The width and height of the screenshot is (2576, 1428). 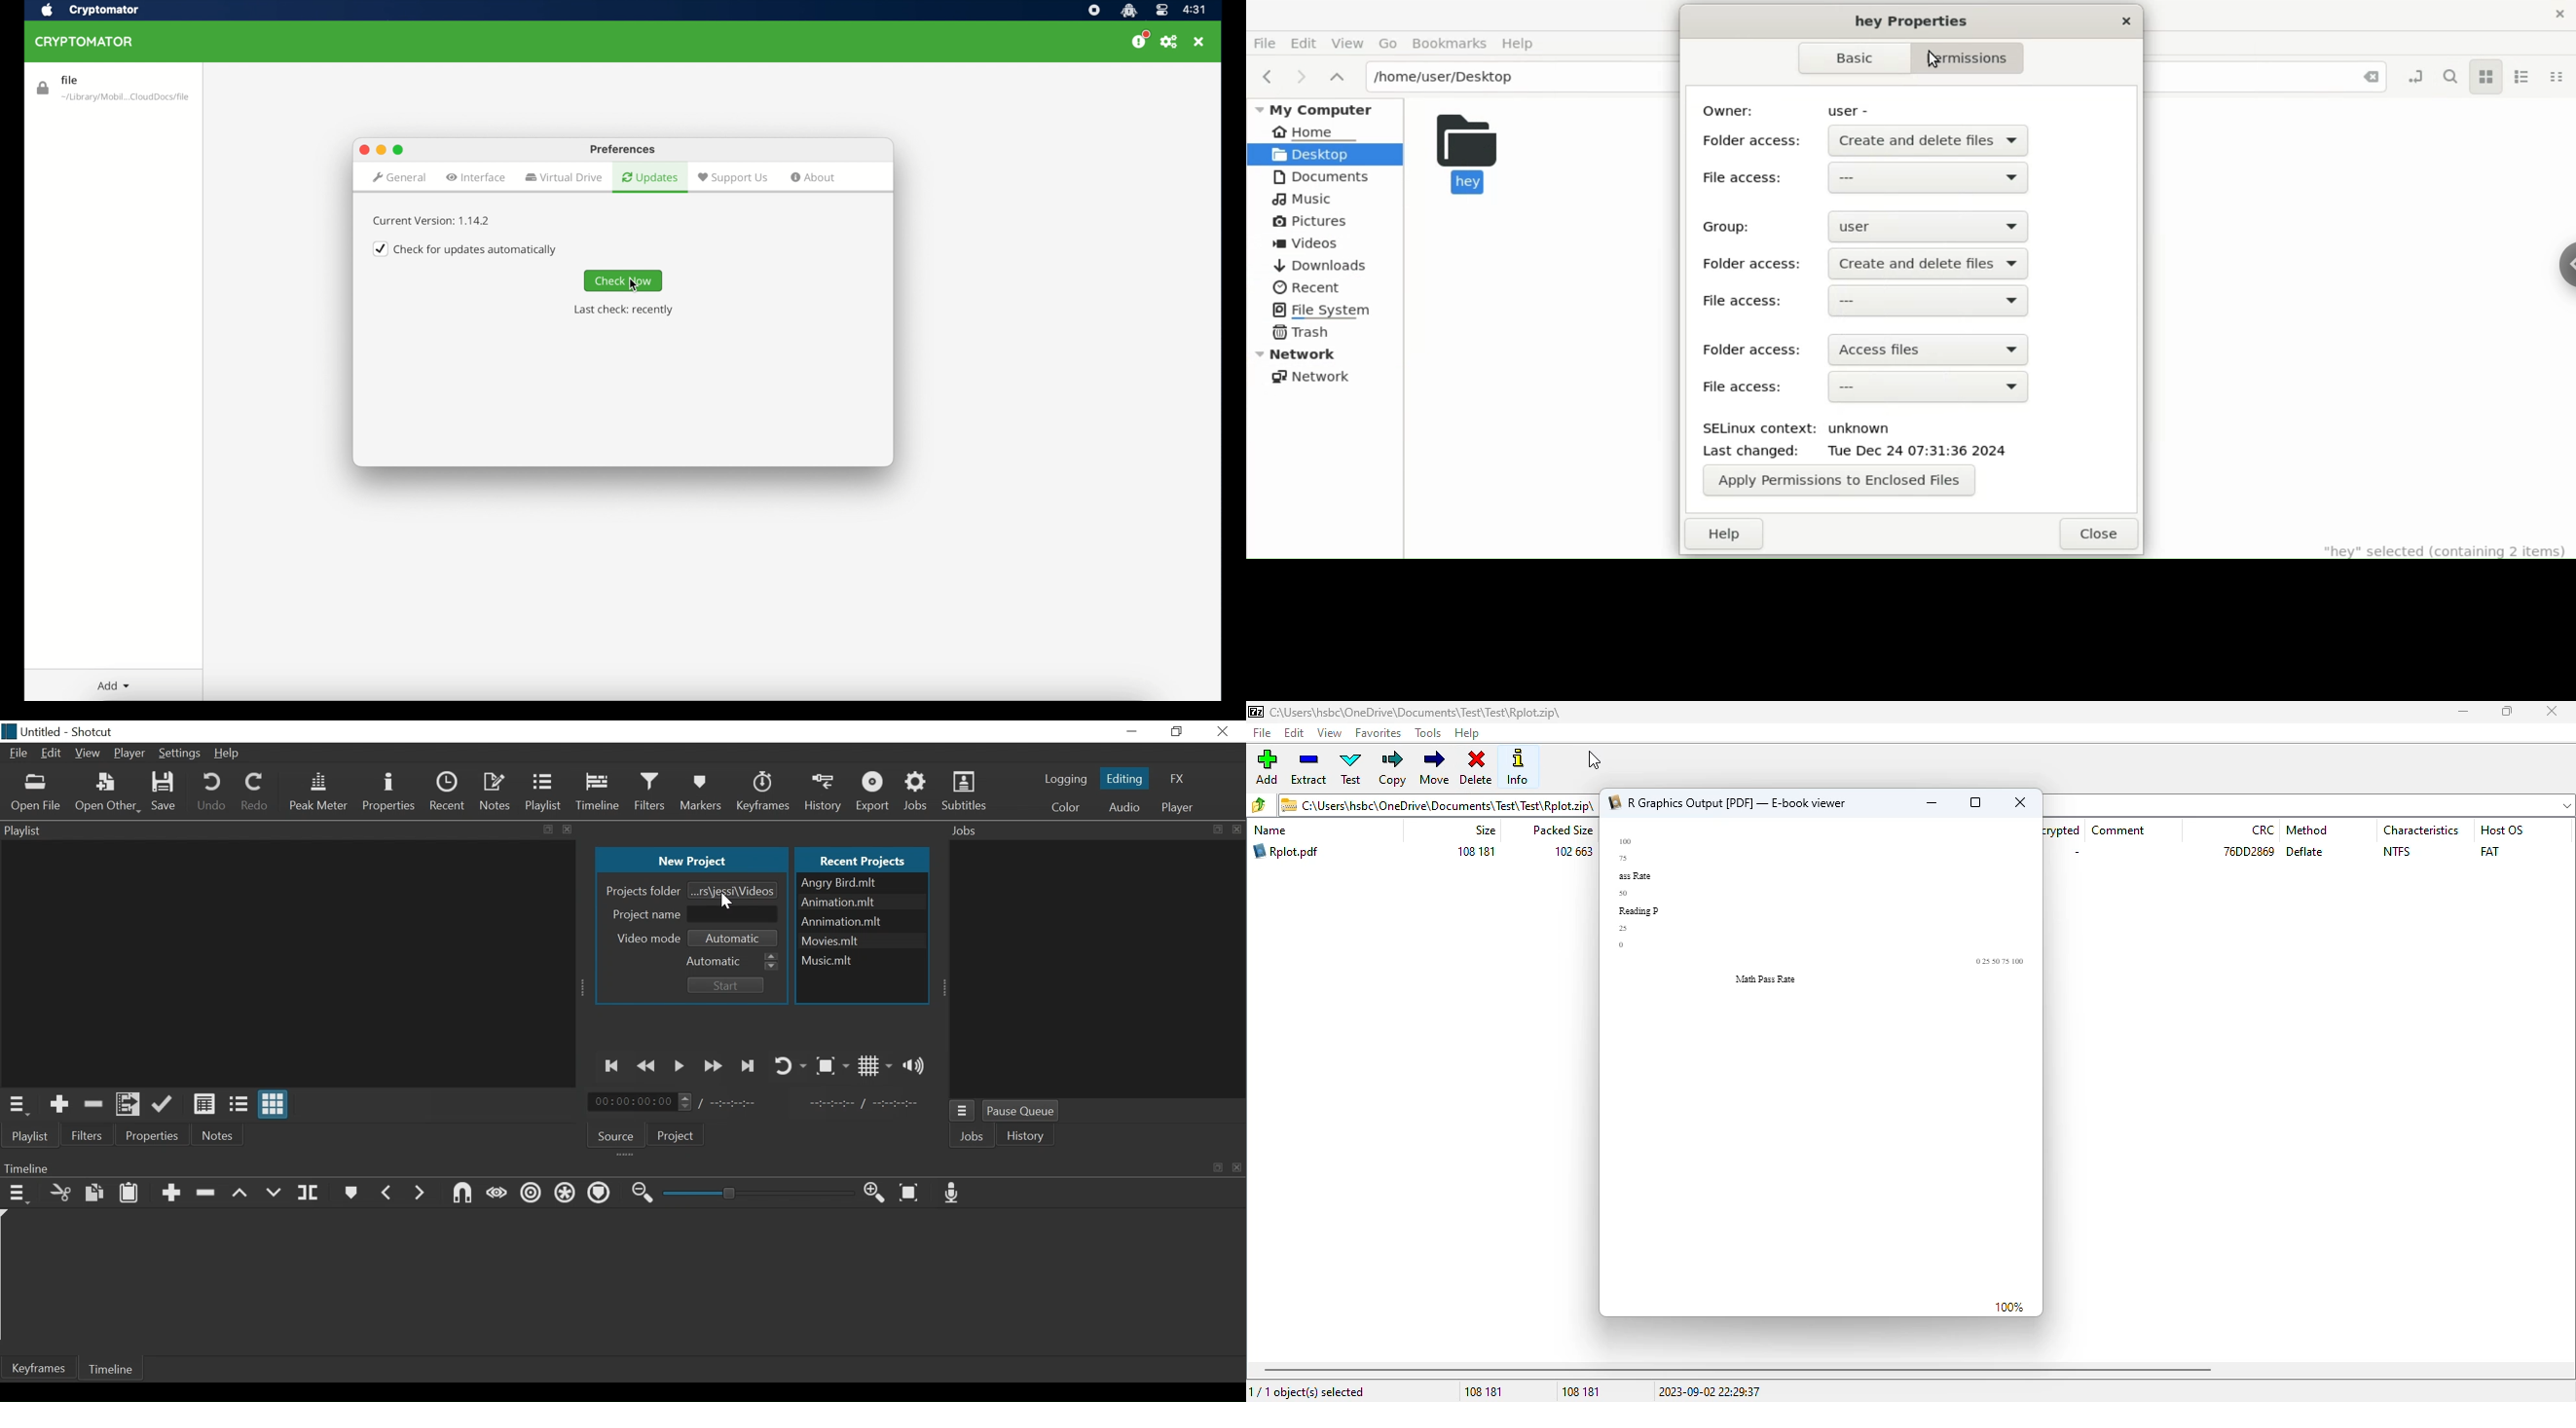 I want to click on Markers, so click(x=352, y=1192).